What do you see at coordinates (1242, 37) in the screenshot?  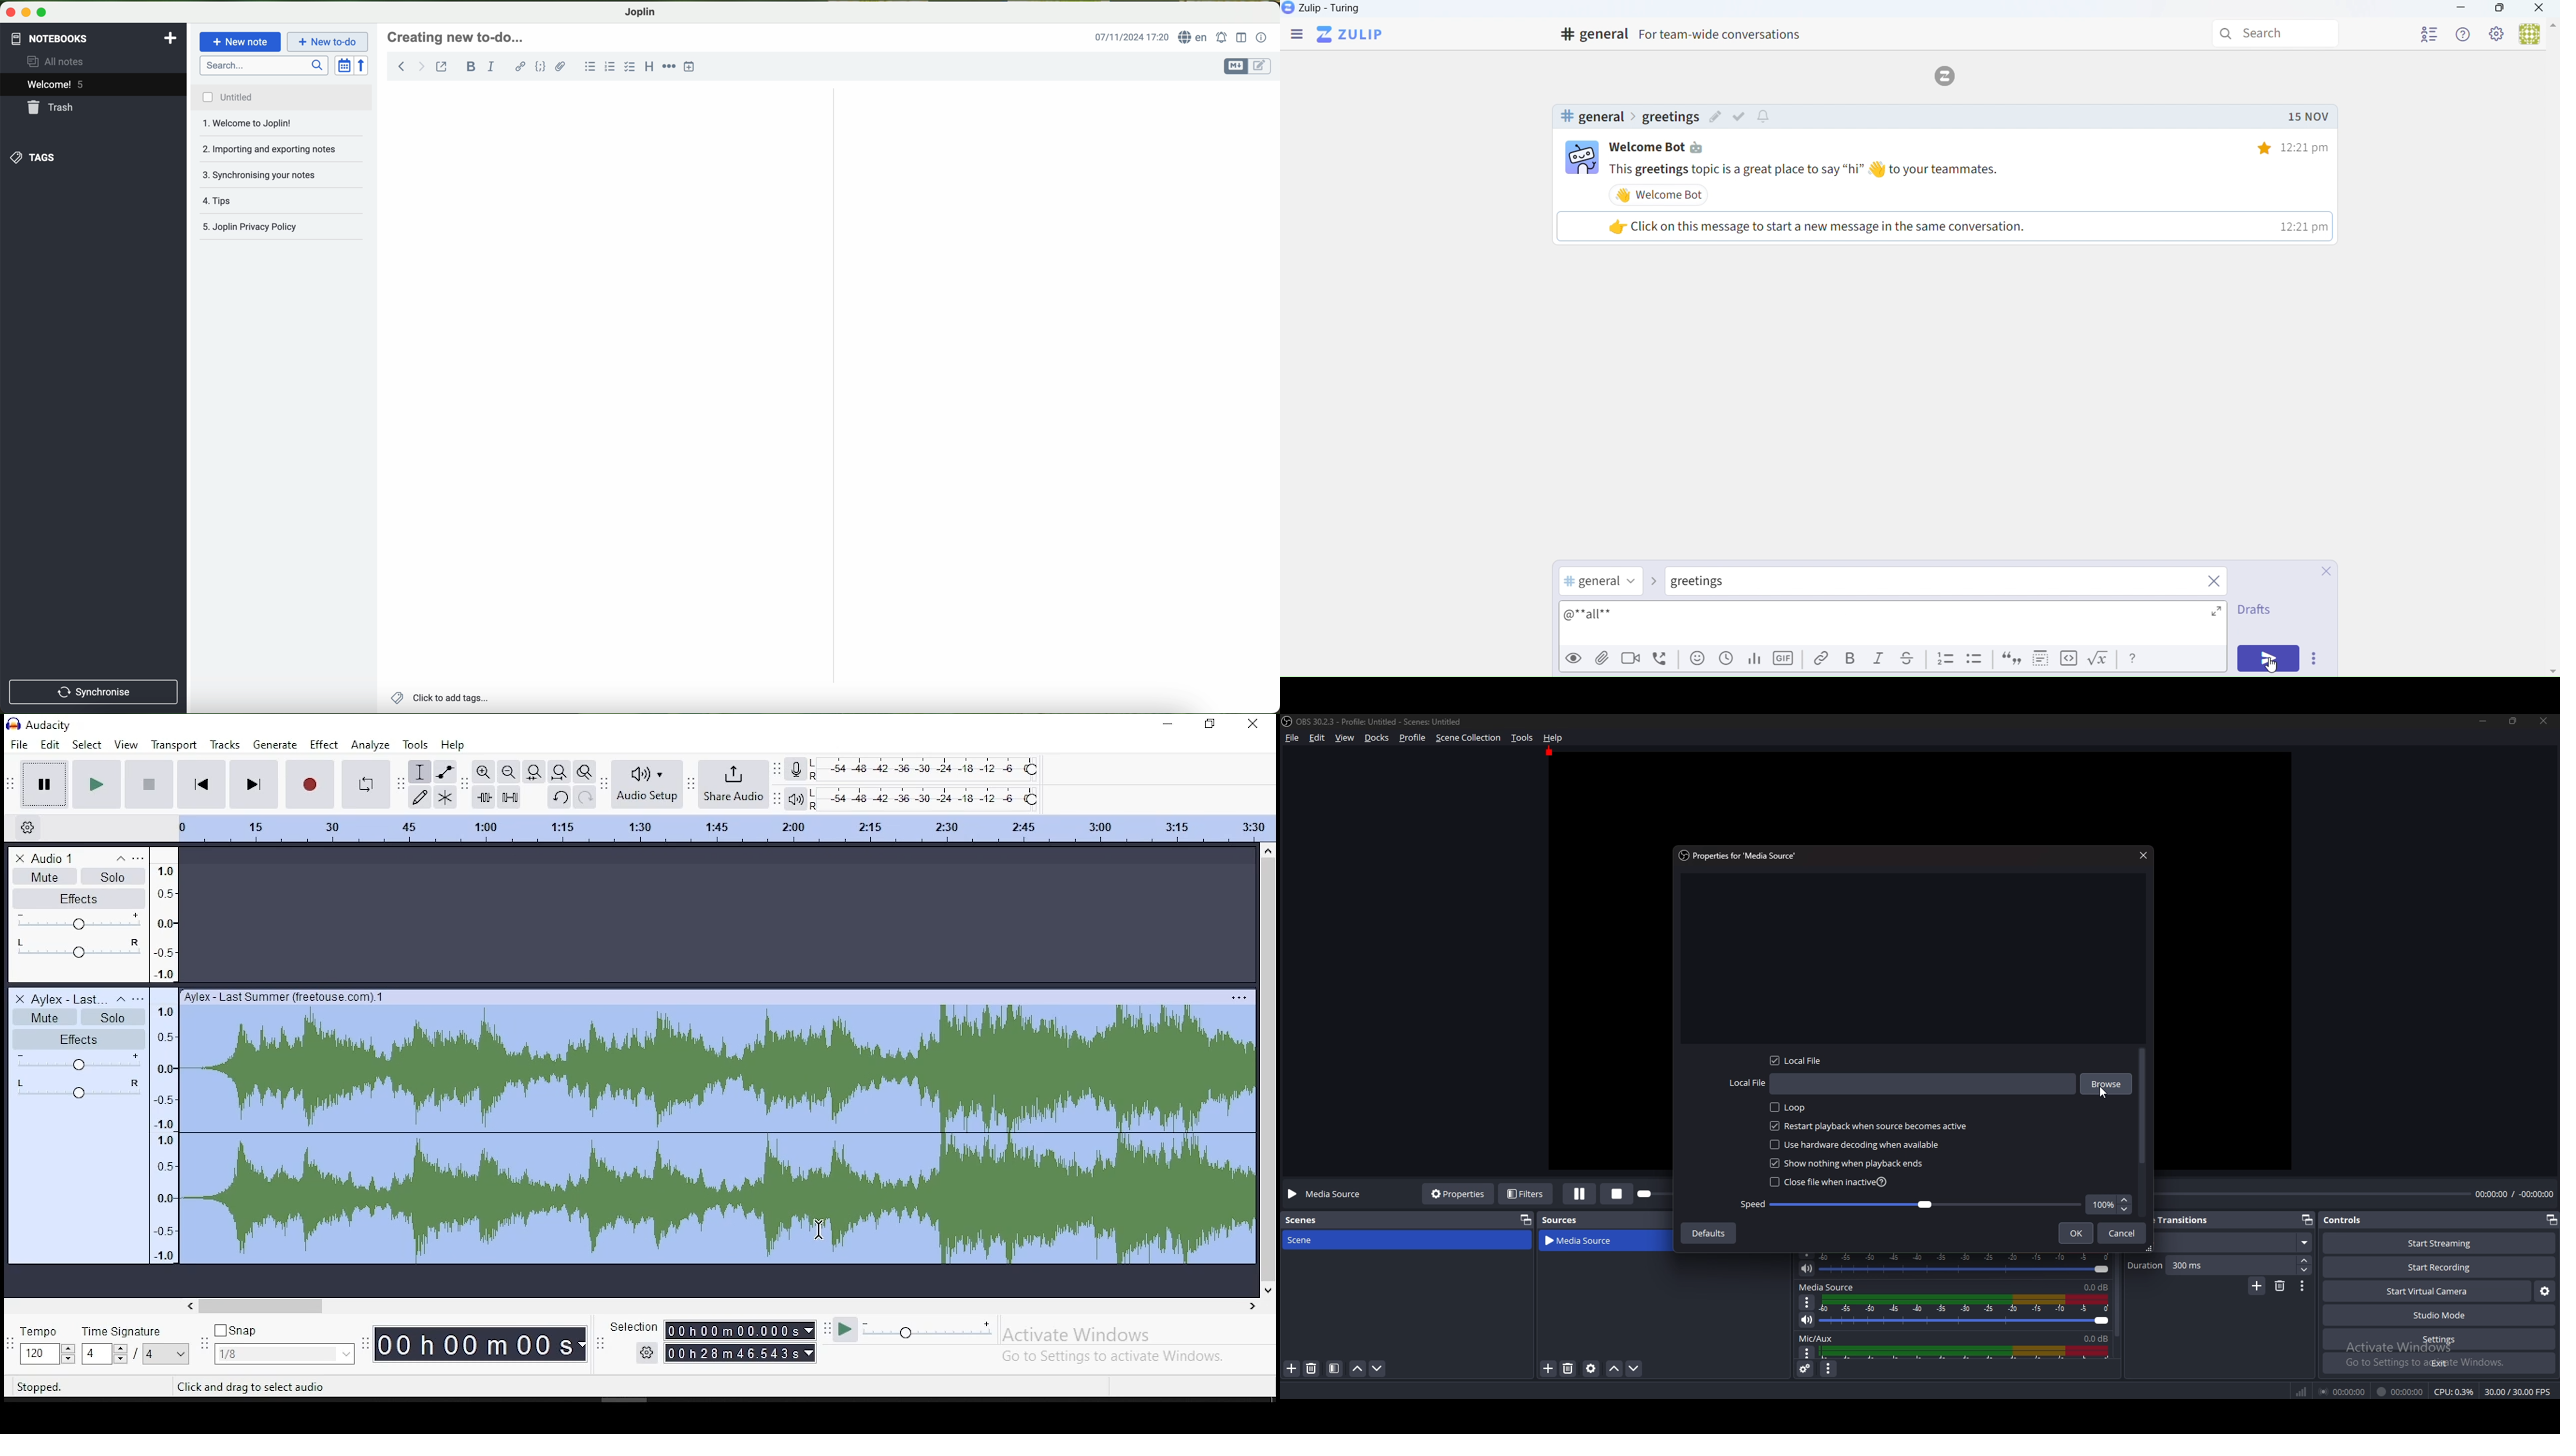 I see `toggle editor layout` at bounding box center [1242, 37].